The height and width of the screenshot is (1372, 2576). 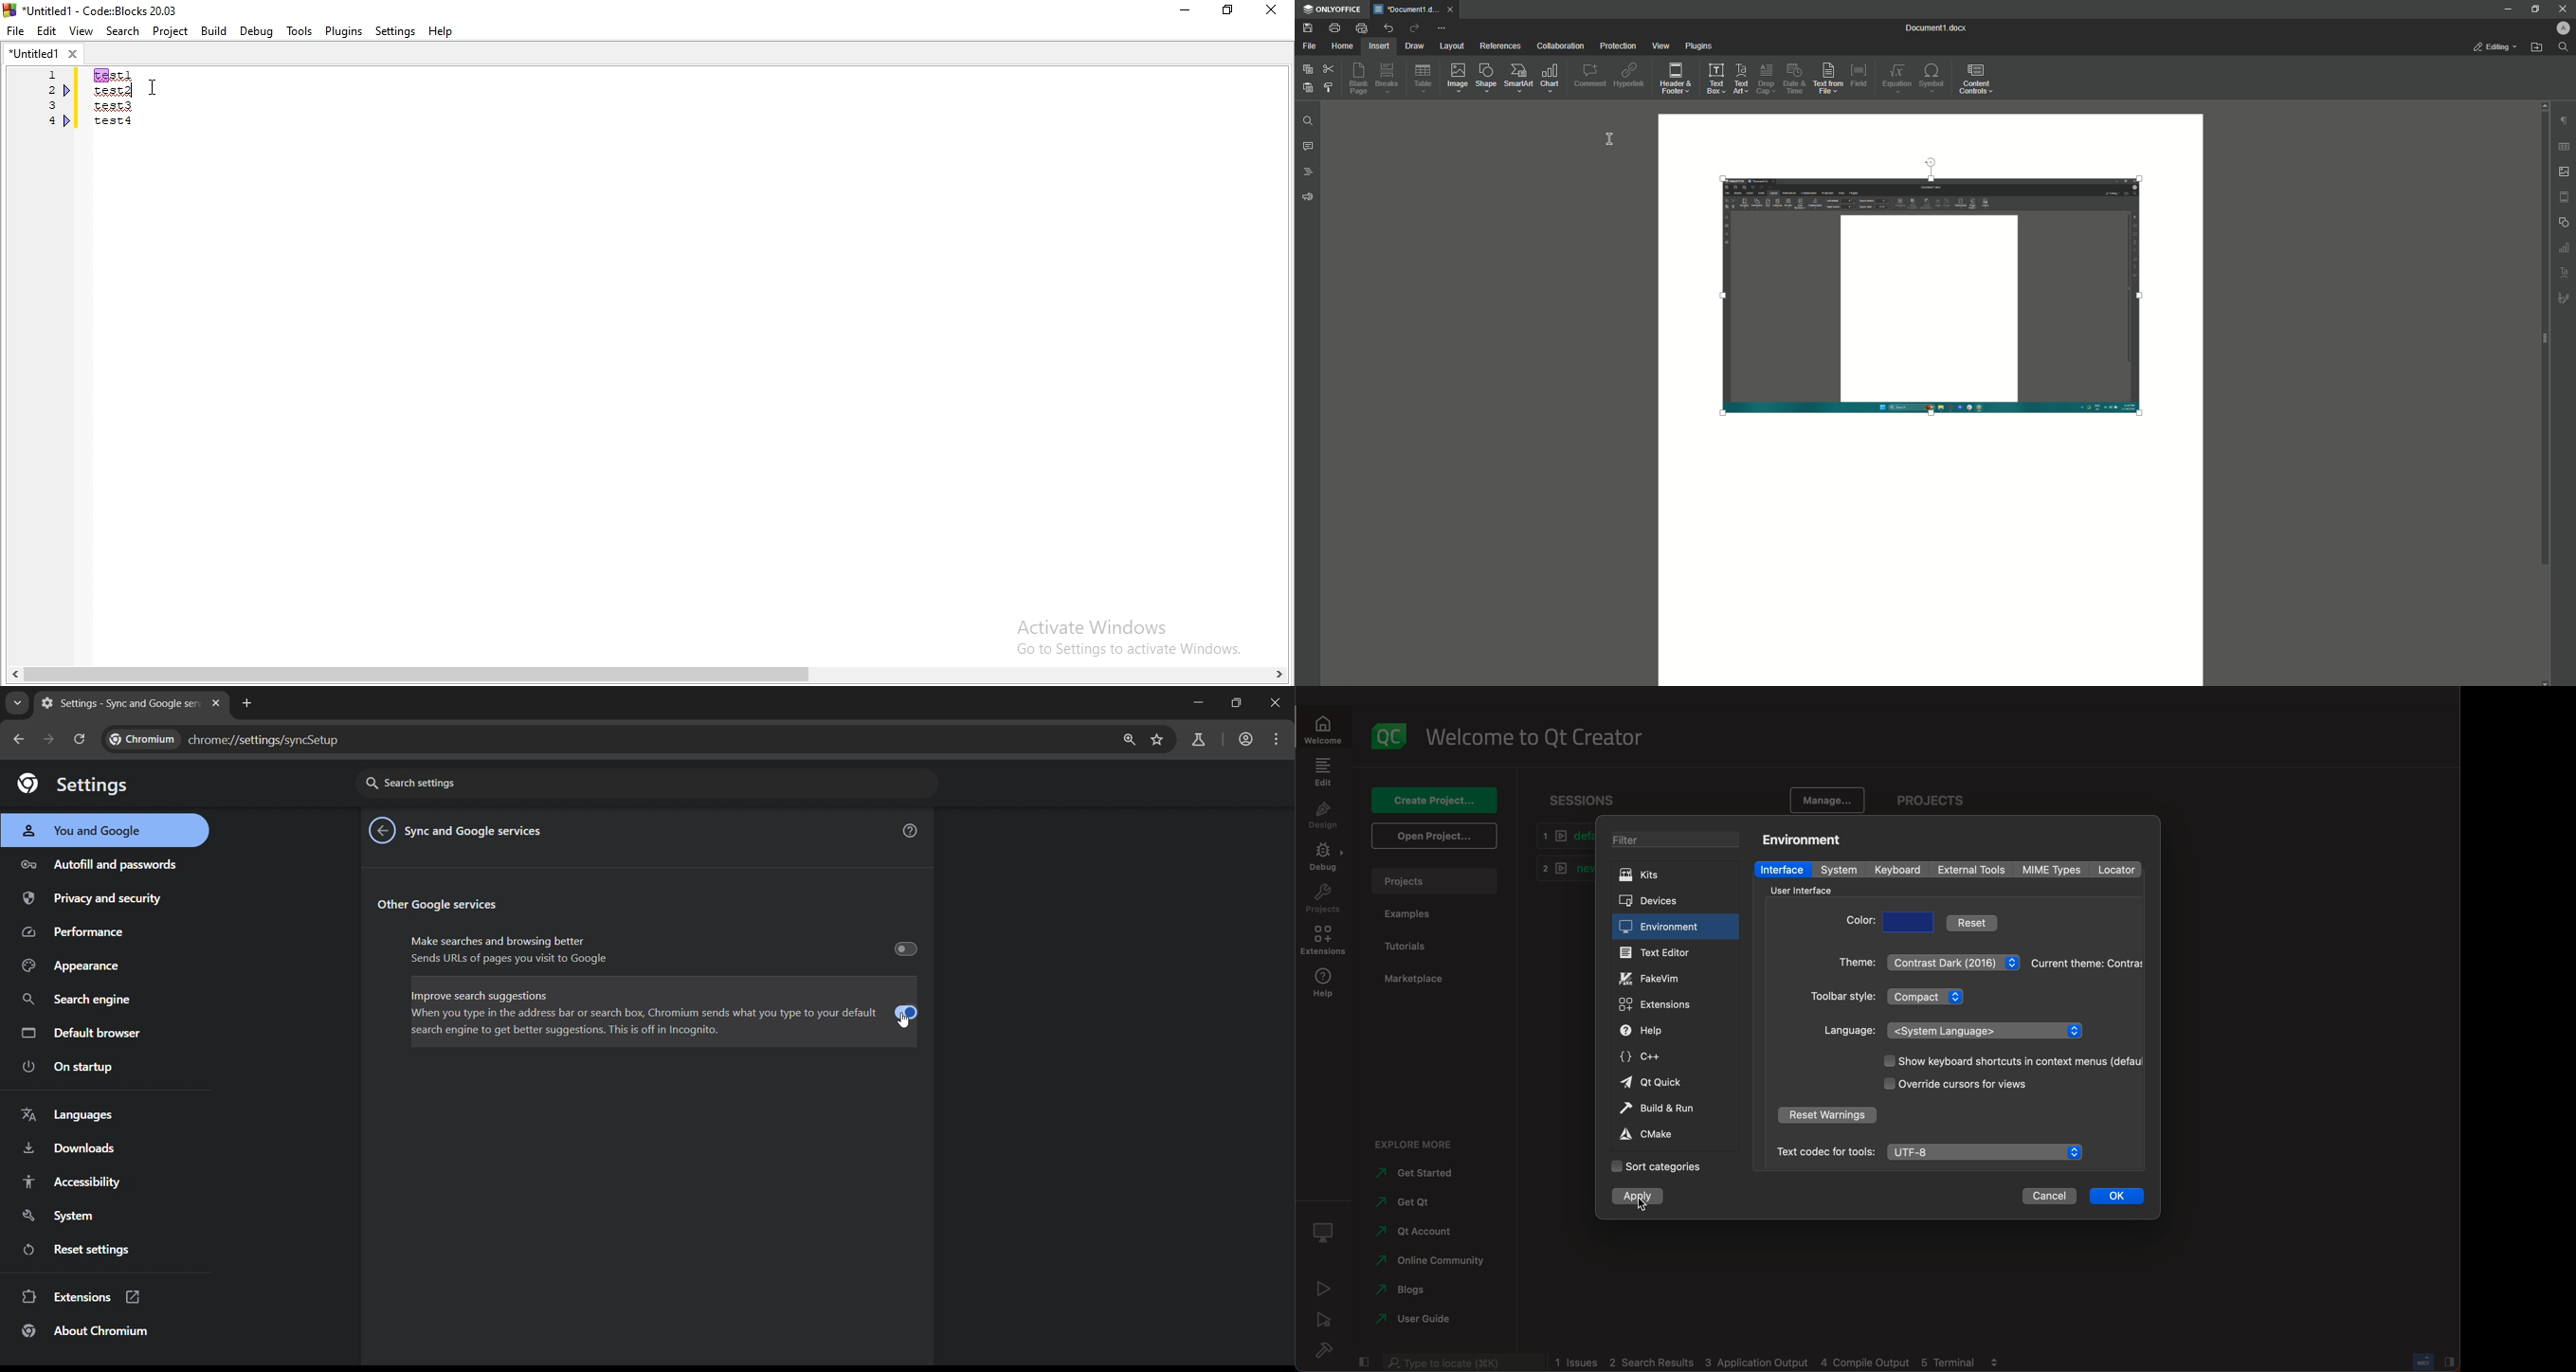 I want to click on Text Box, so click(x=1716, y=79).